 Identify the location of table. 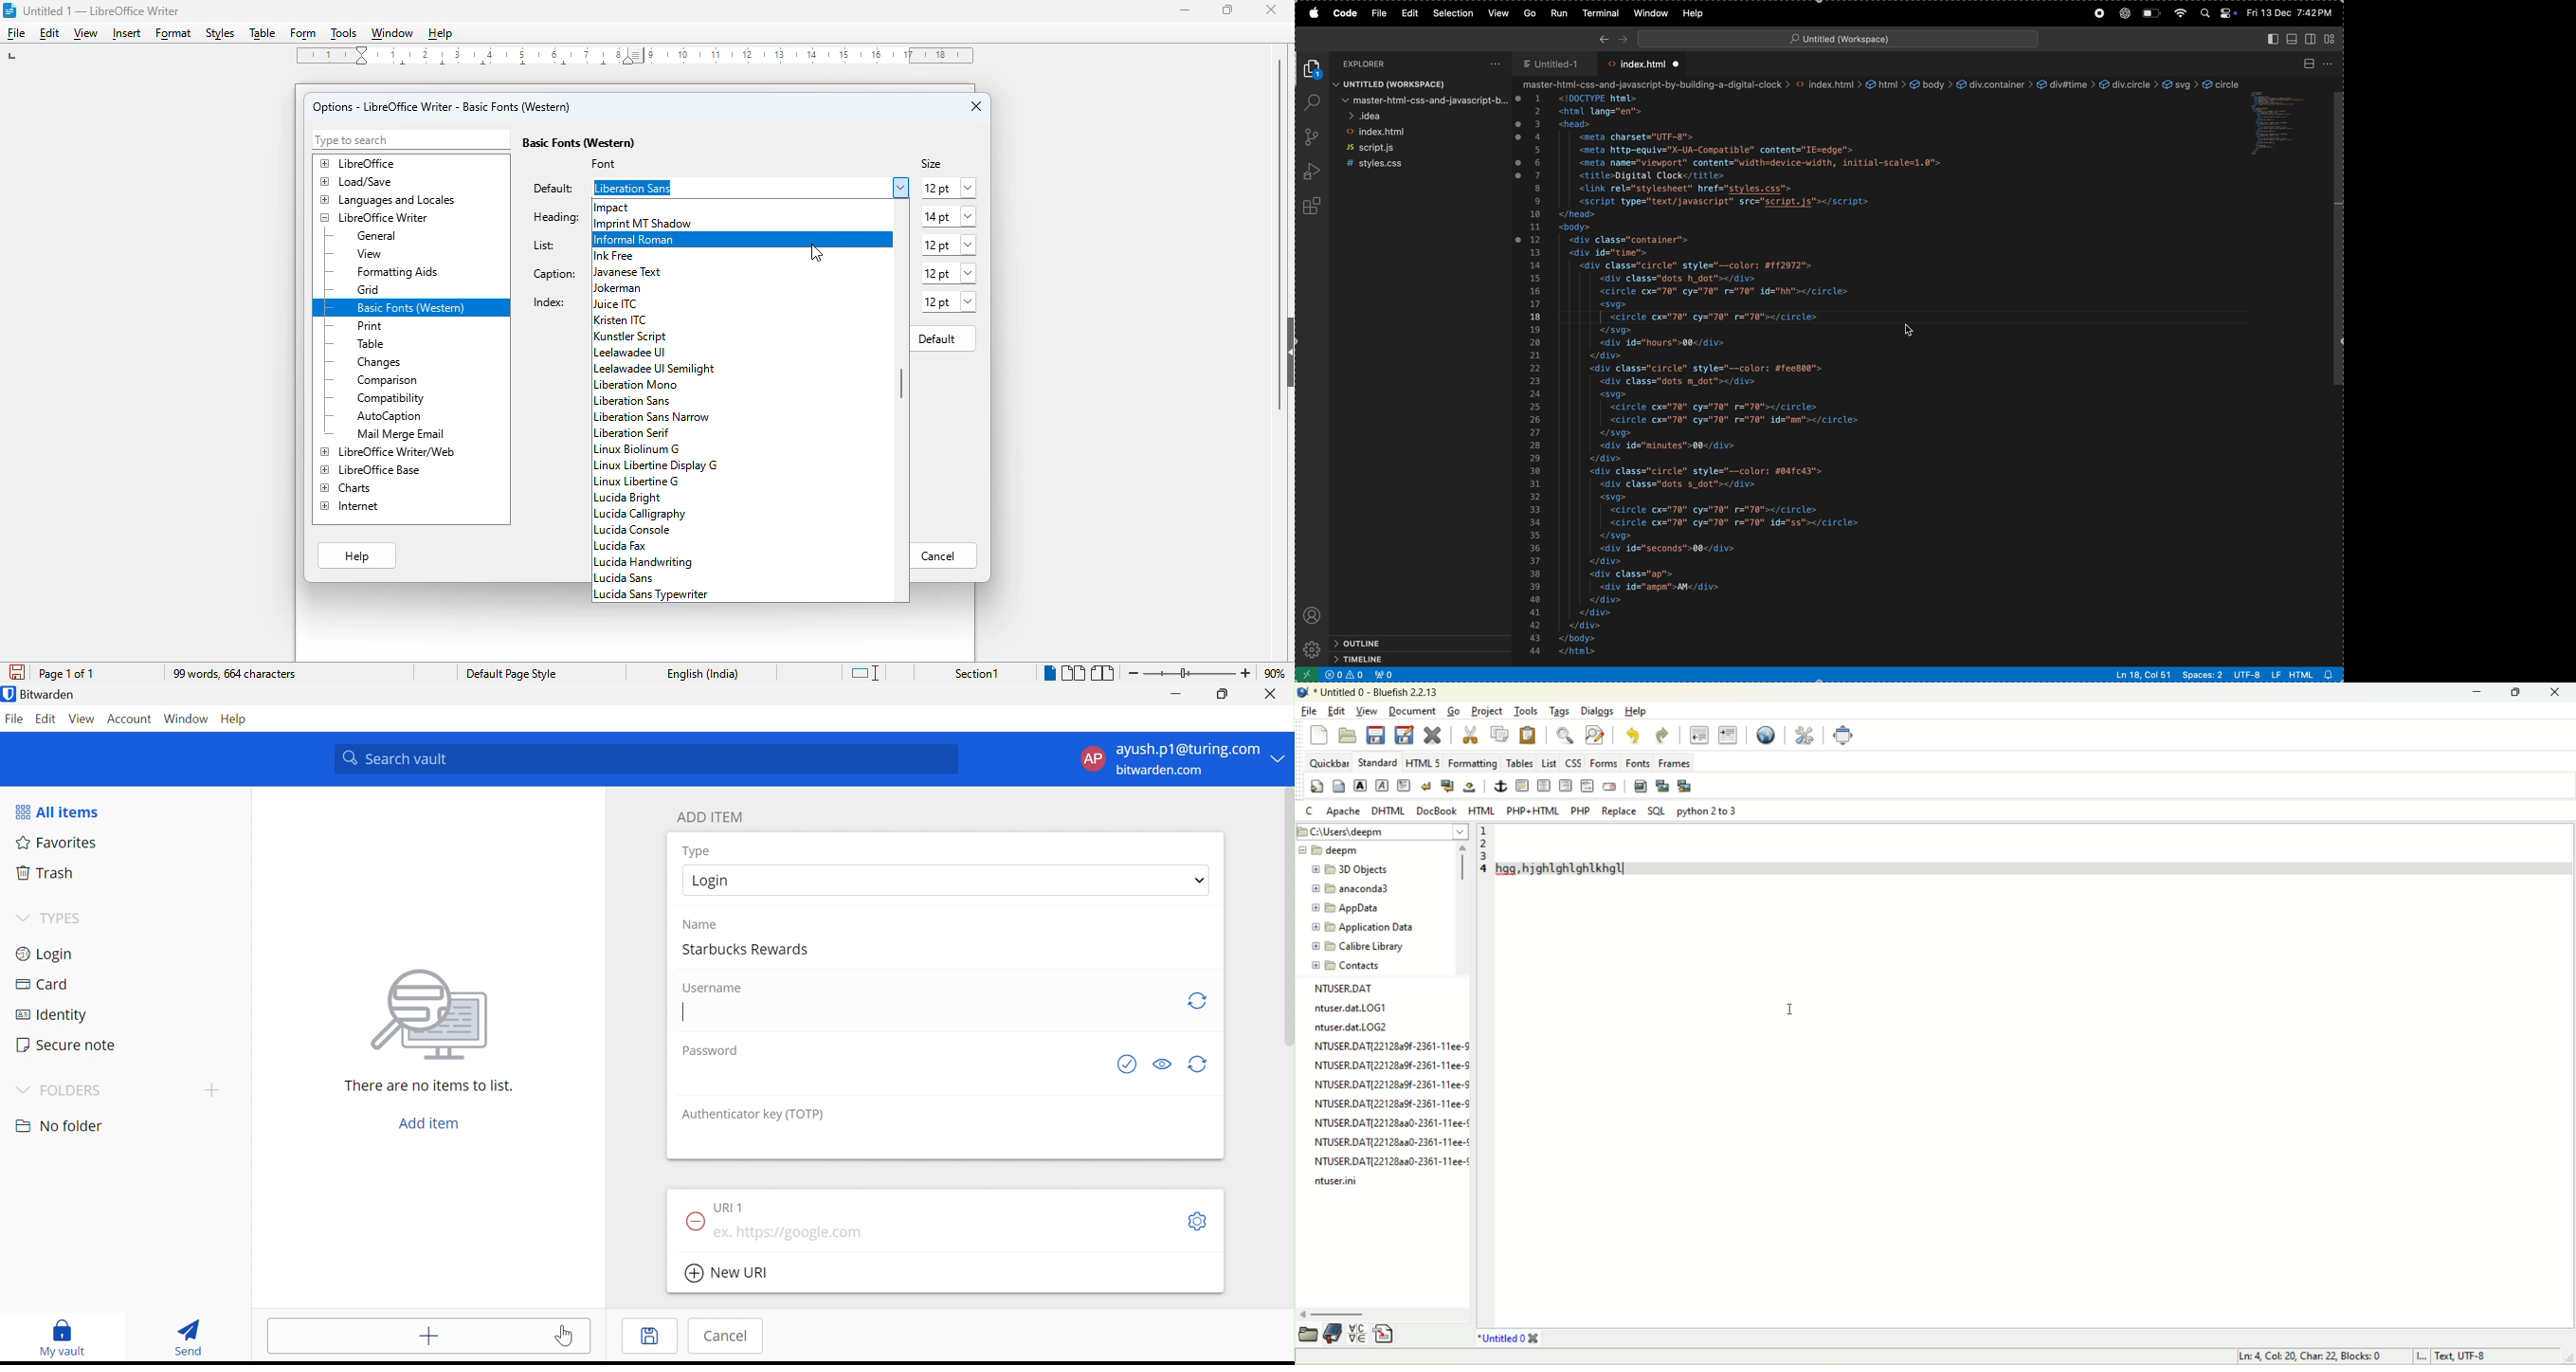
(372, 344).